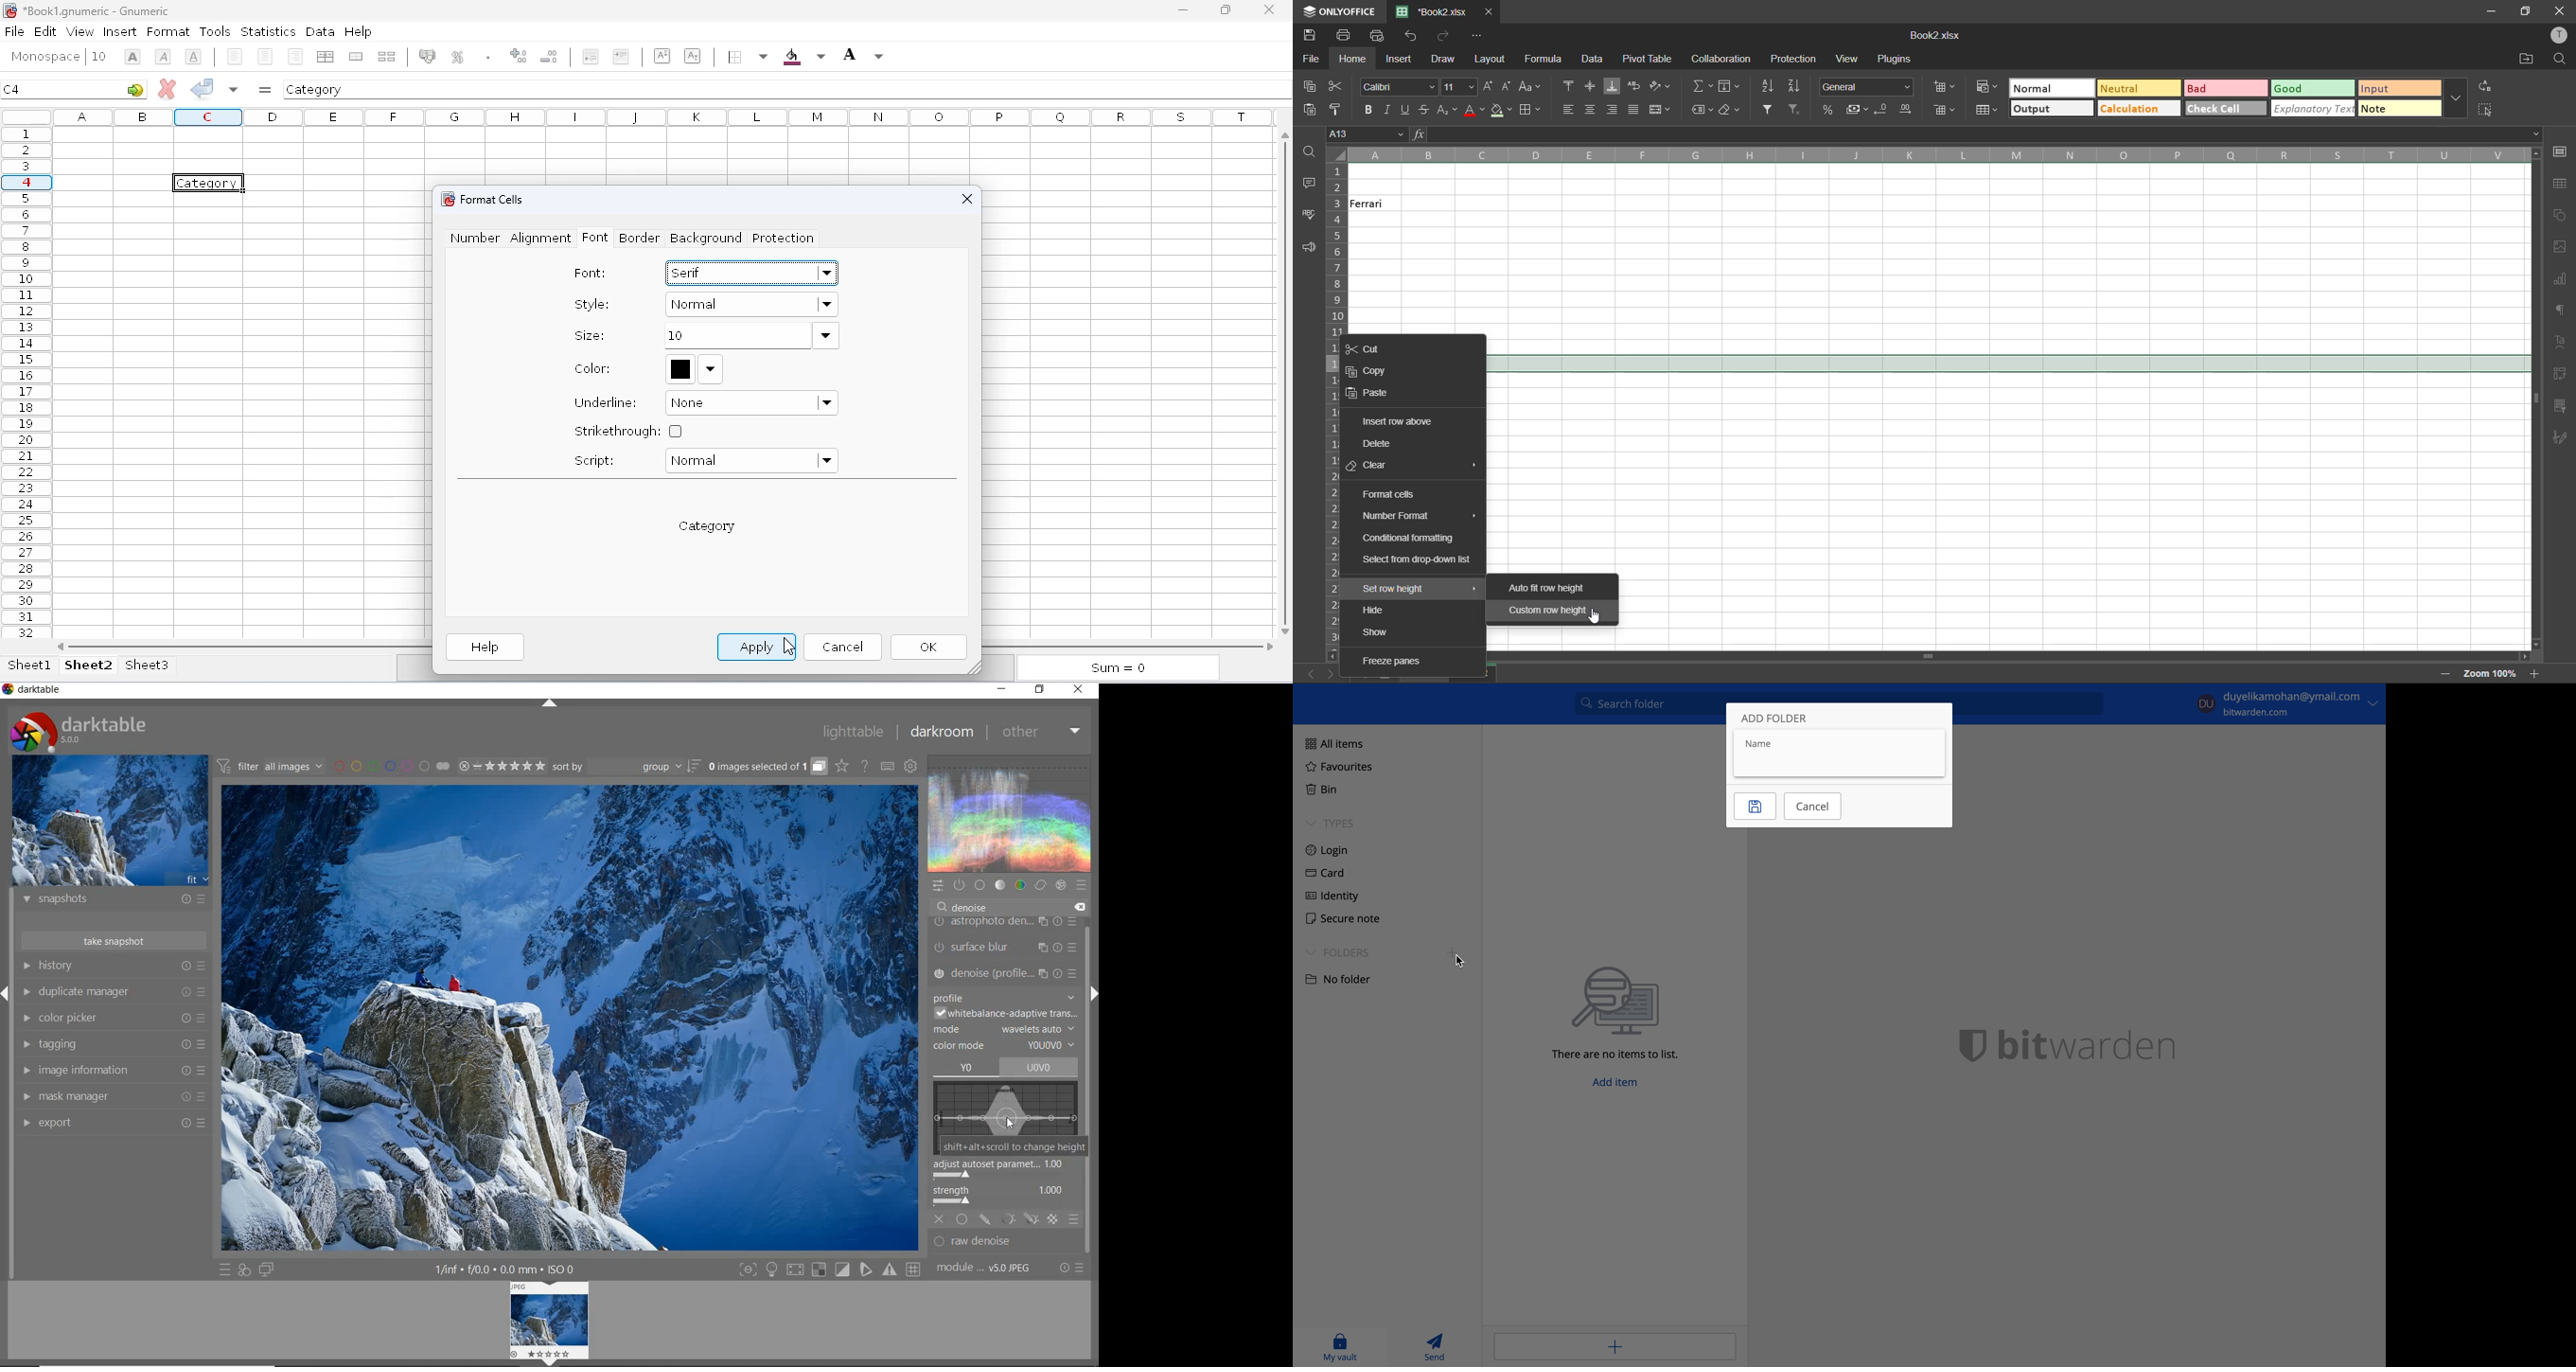  What do you see at coordinates (785, 240) in the screenshot?
I see `Protection` at bounding box center [785, 240].